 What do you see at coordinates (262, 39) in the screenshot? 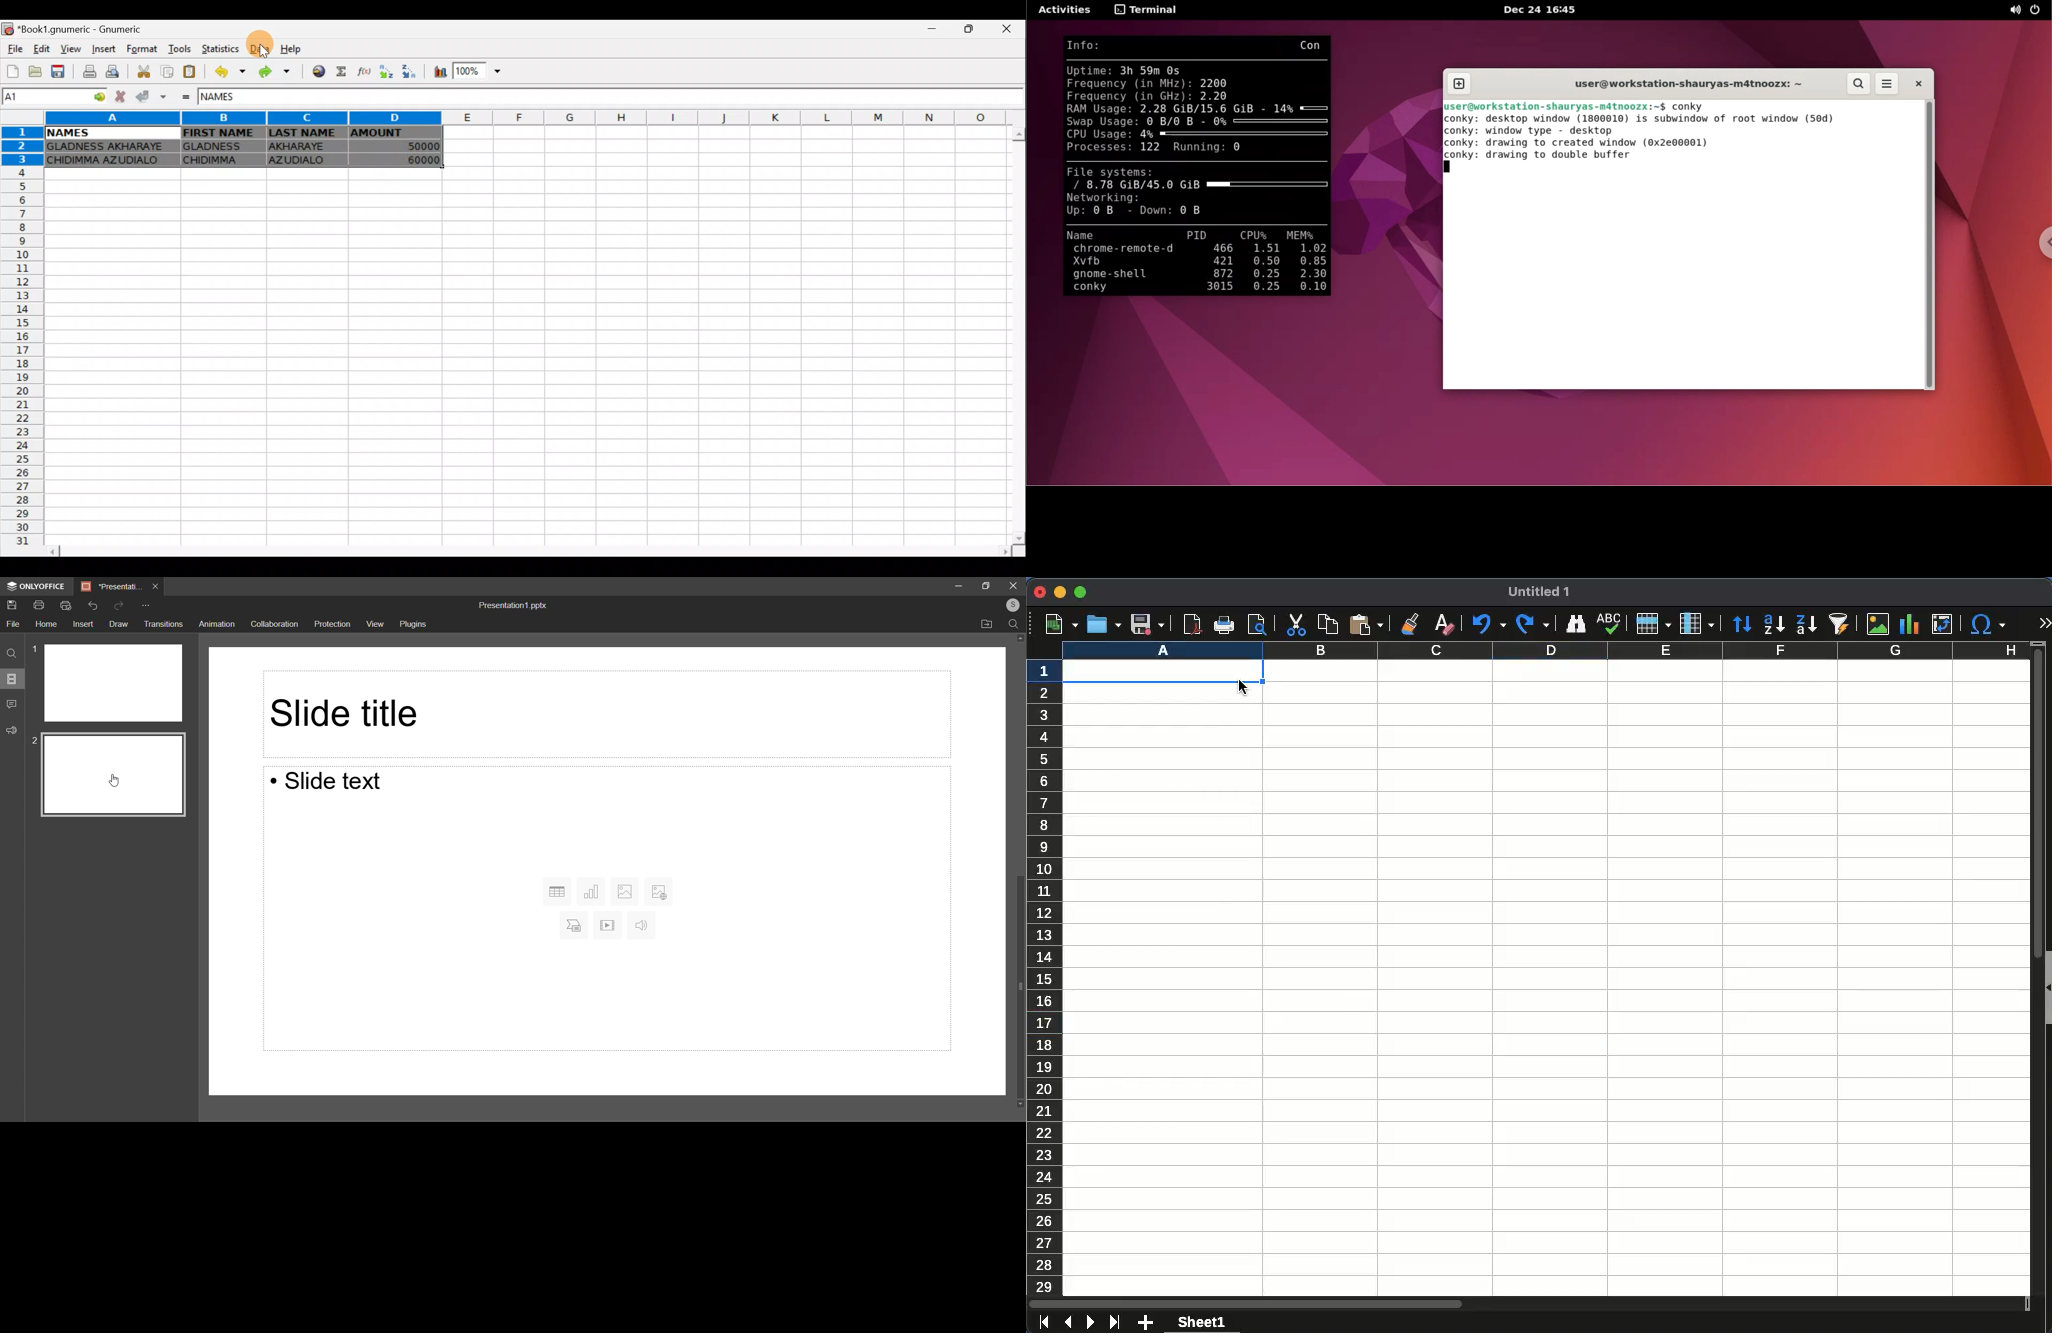
I see `Cursor on data` at bounding box center [262, 39].